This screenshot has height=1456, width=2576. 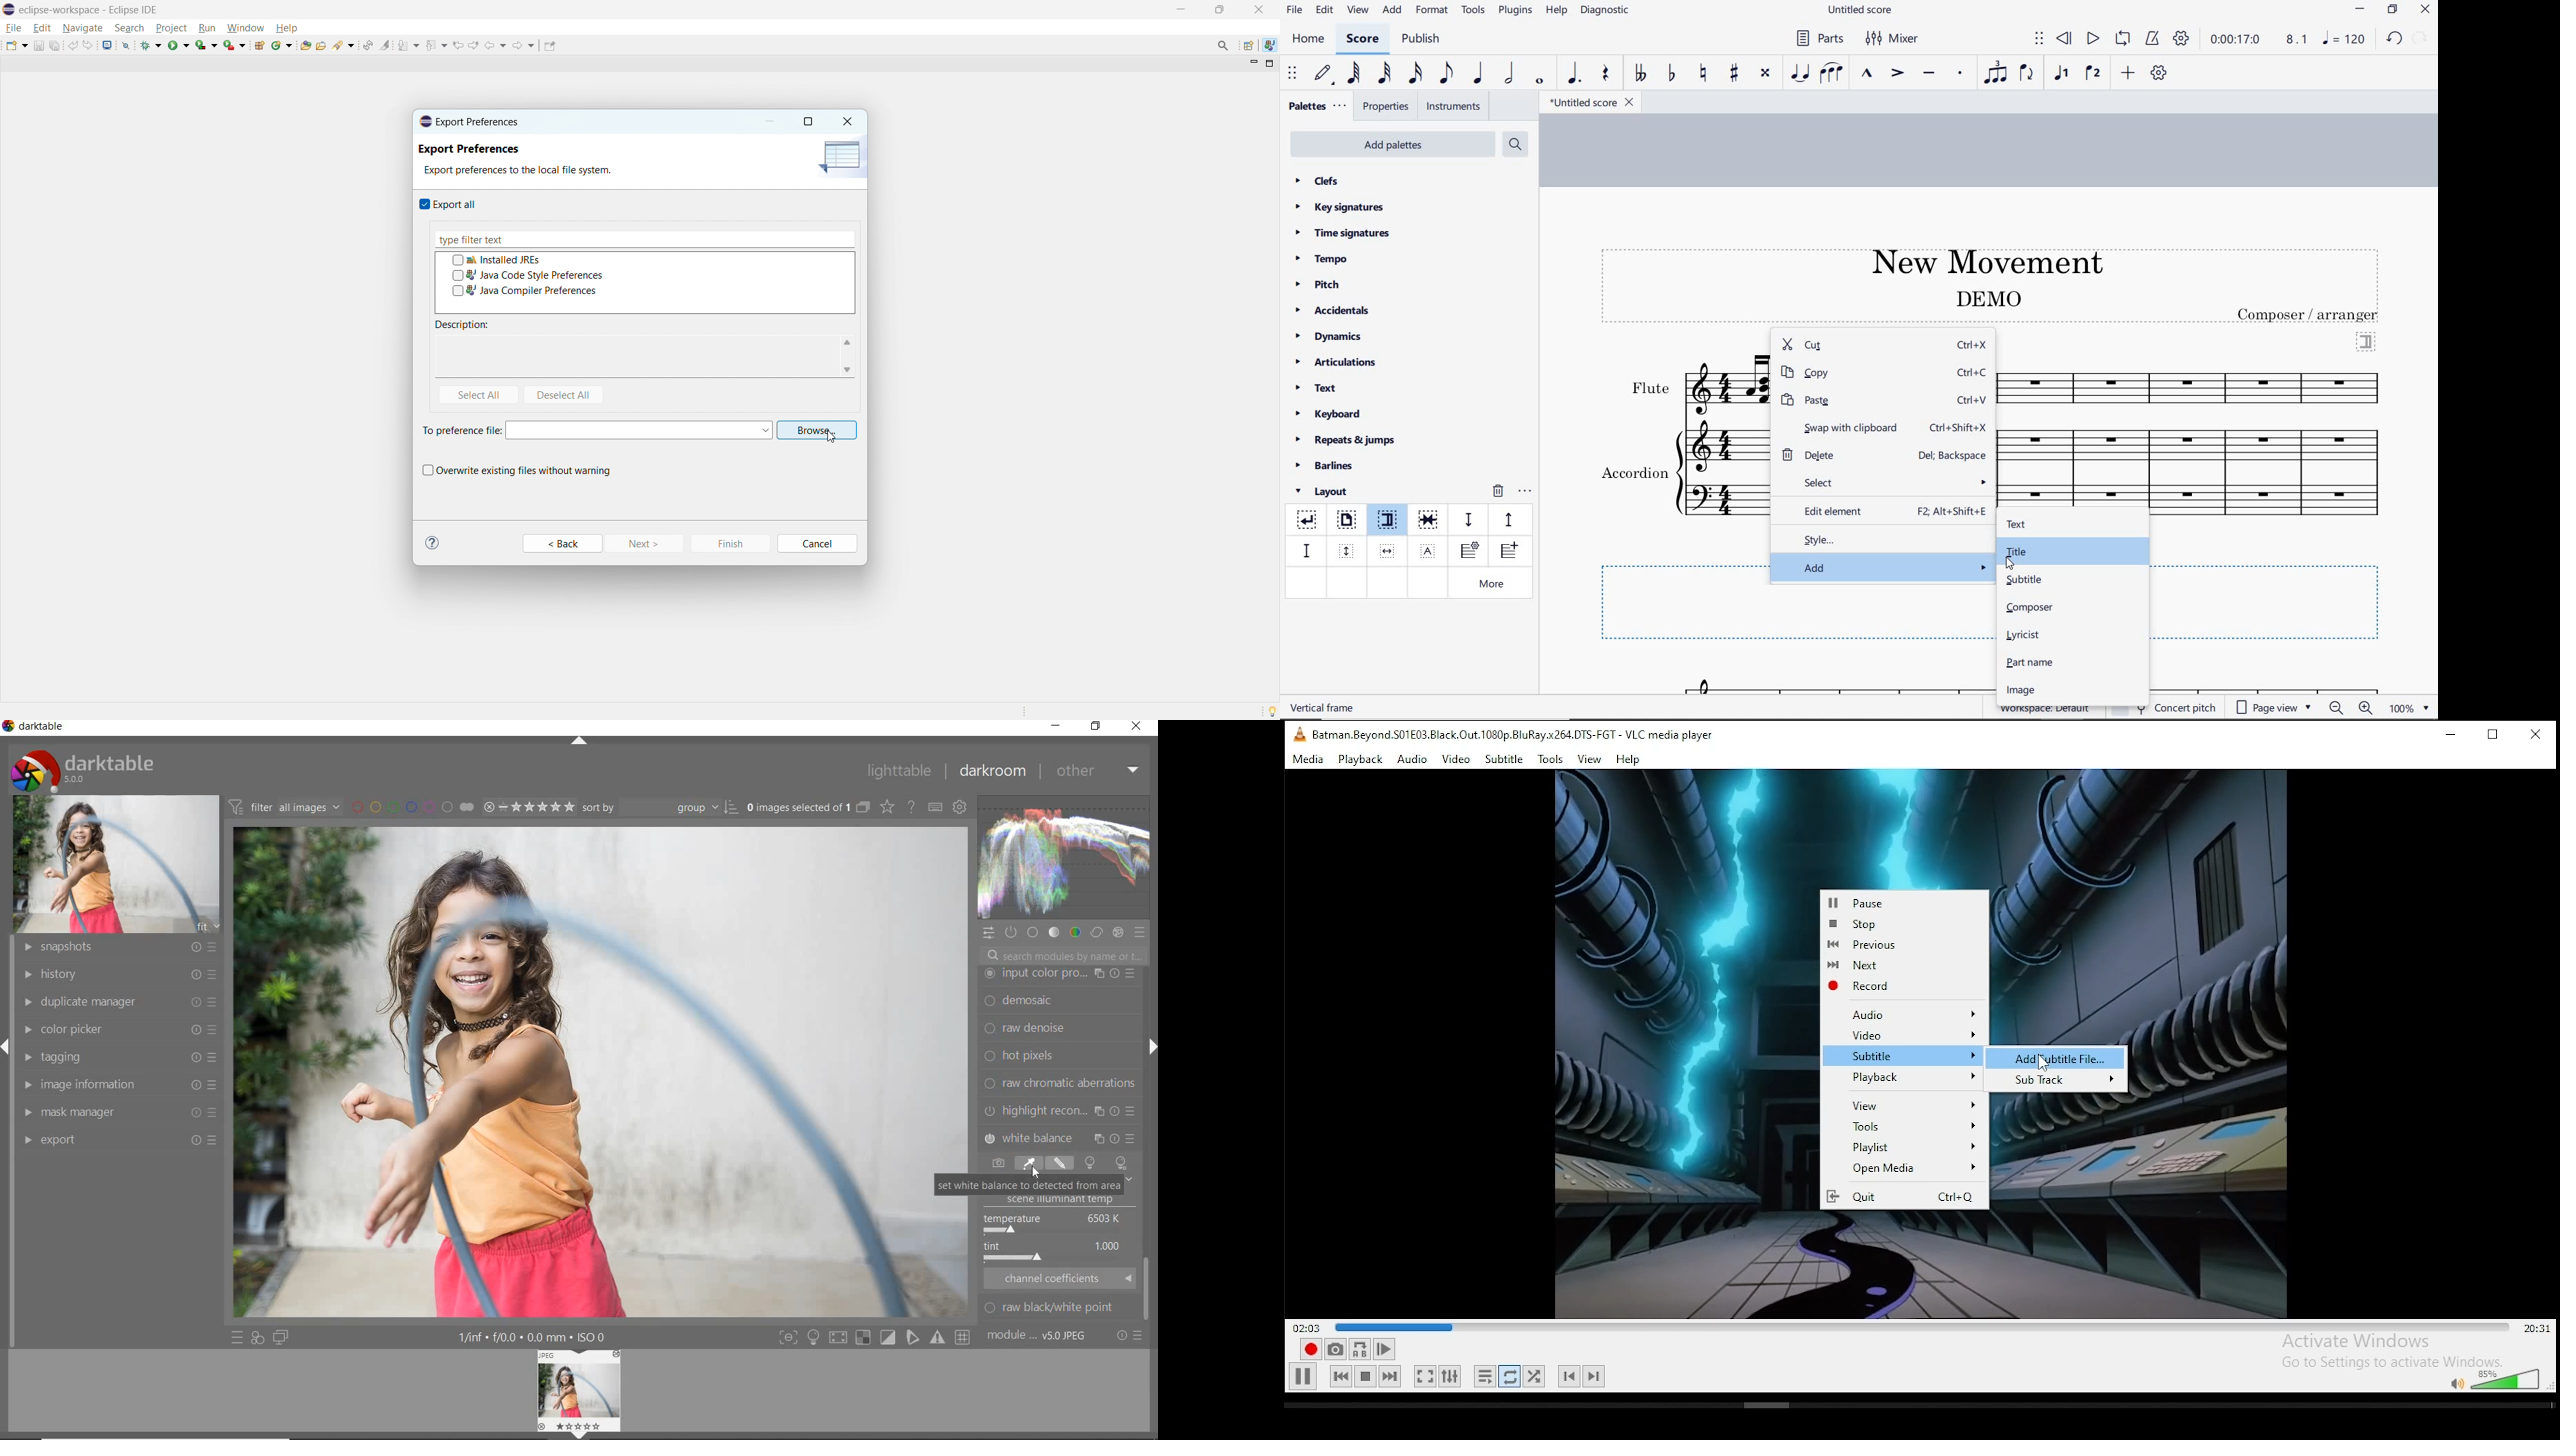 What do you see at coordinates (259, 45) in the screenshot?
I see `new java package` at bounding box center [259, 45].